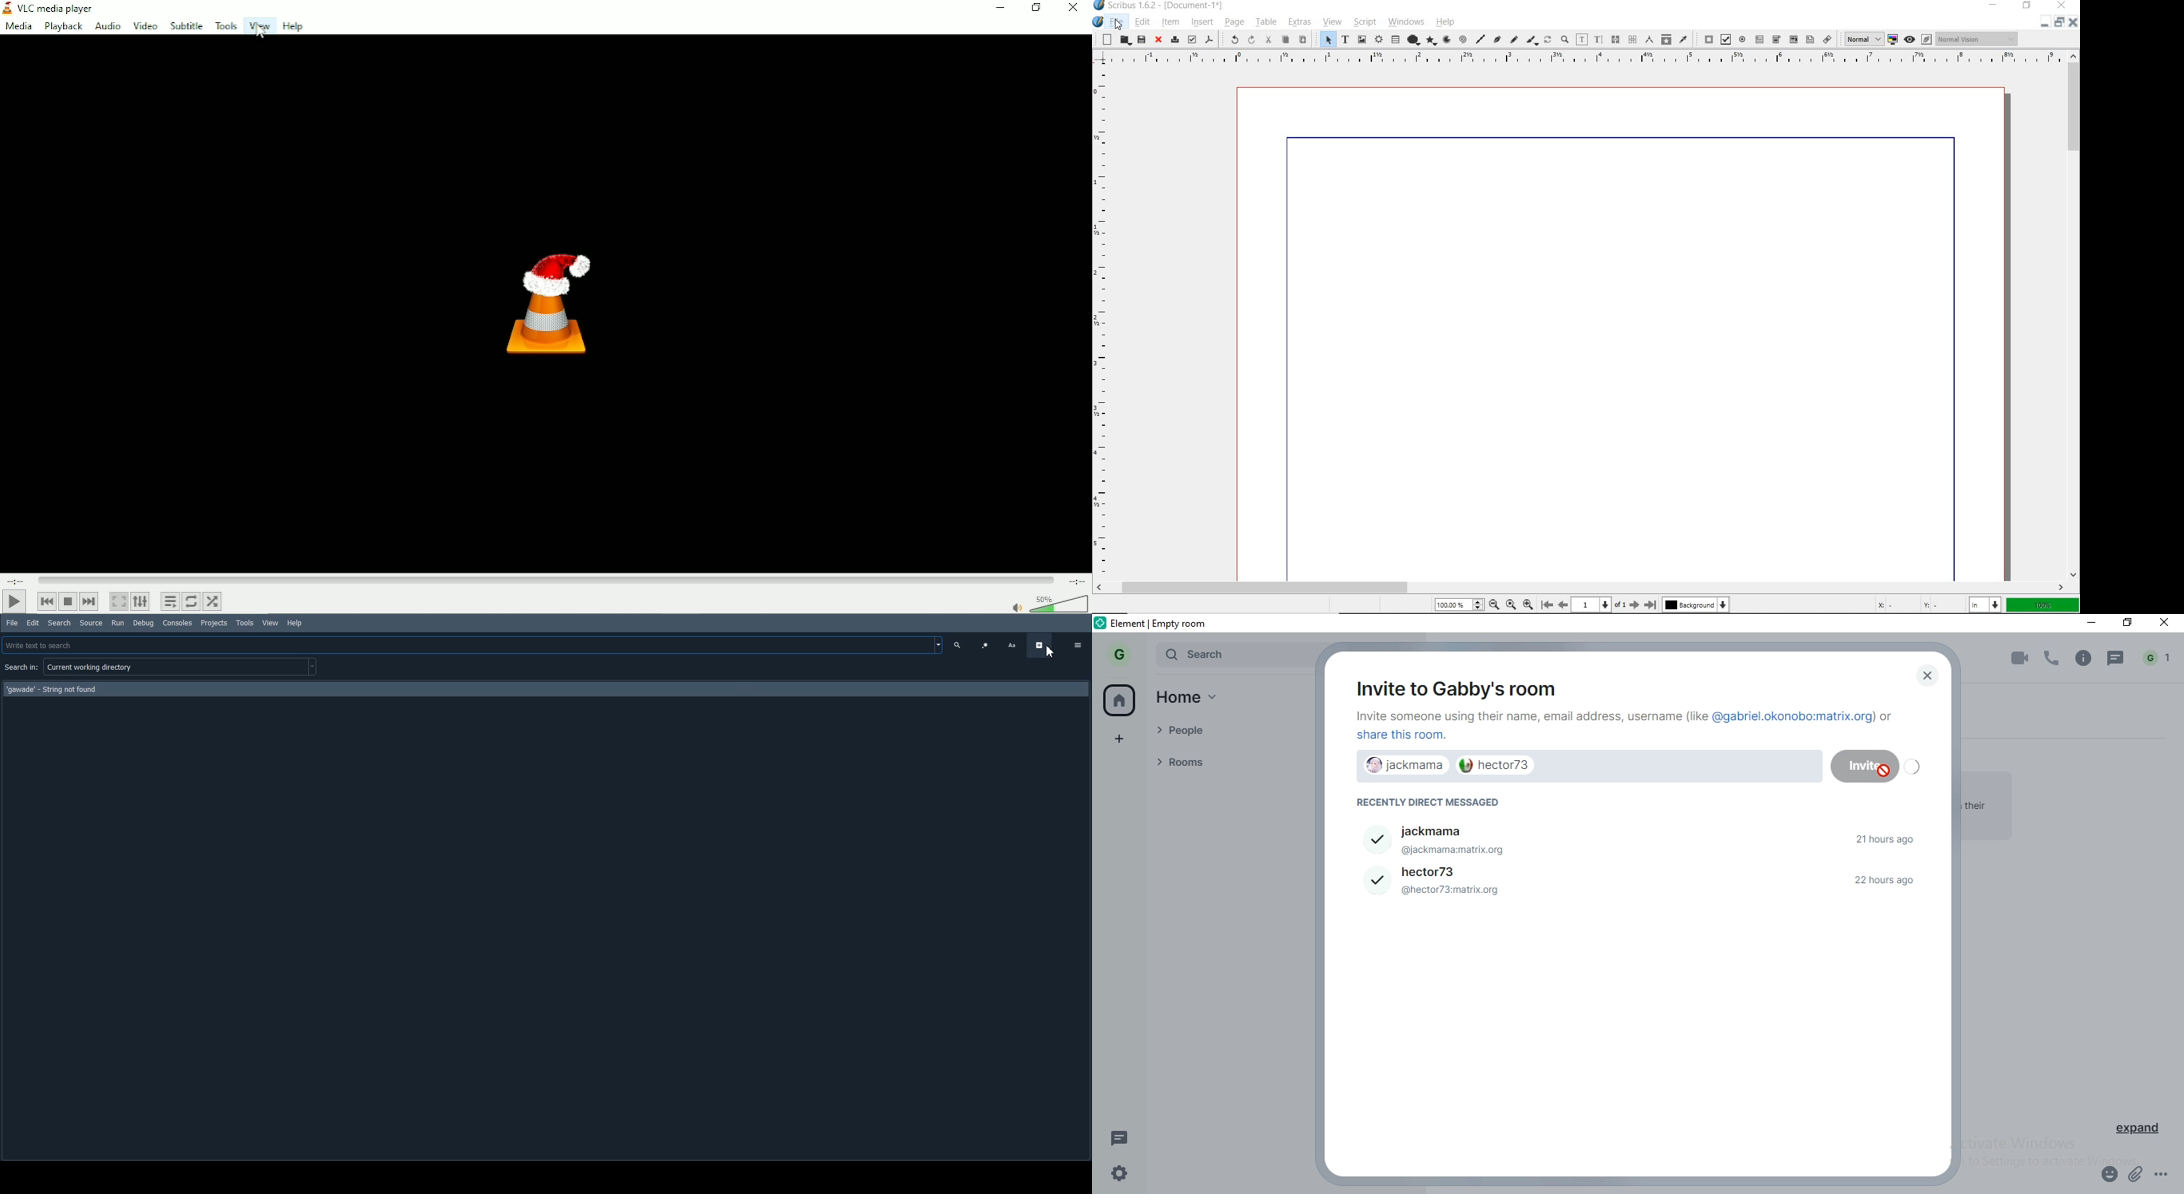  I want to click on info, so click(2083, 658).